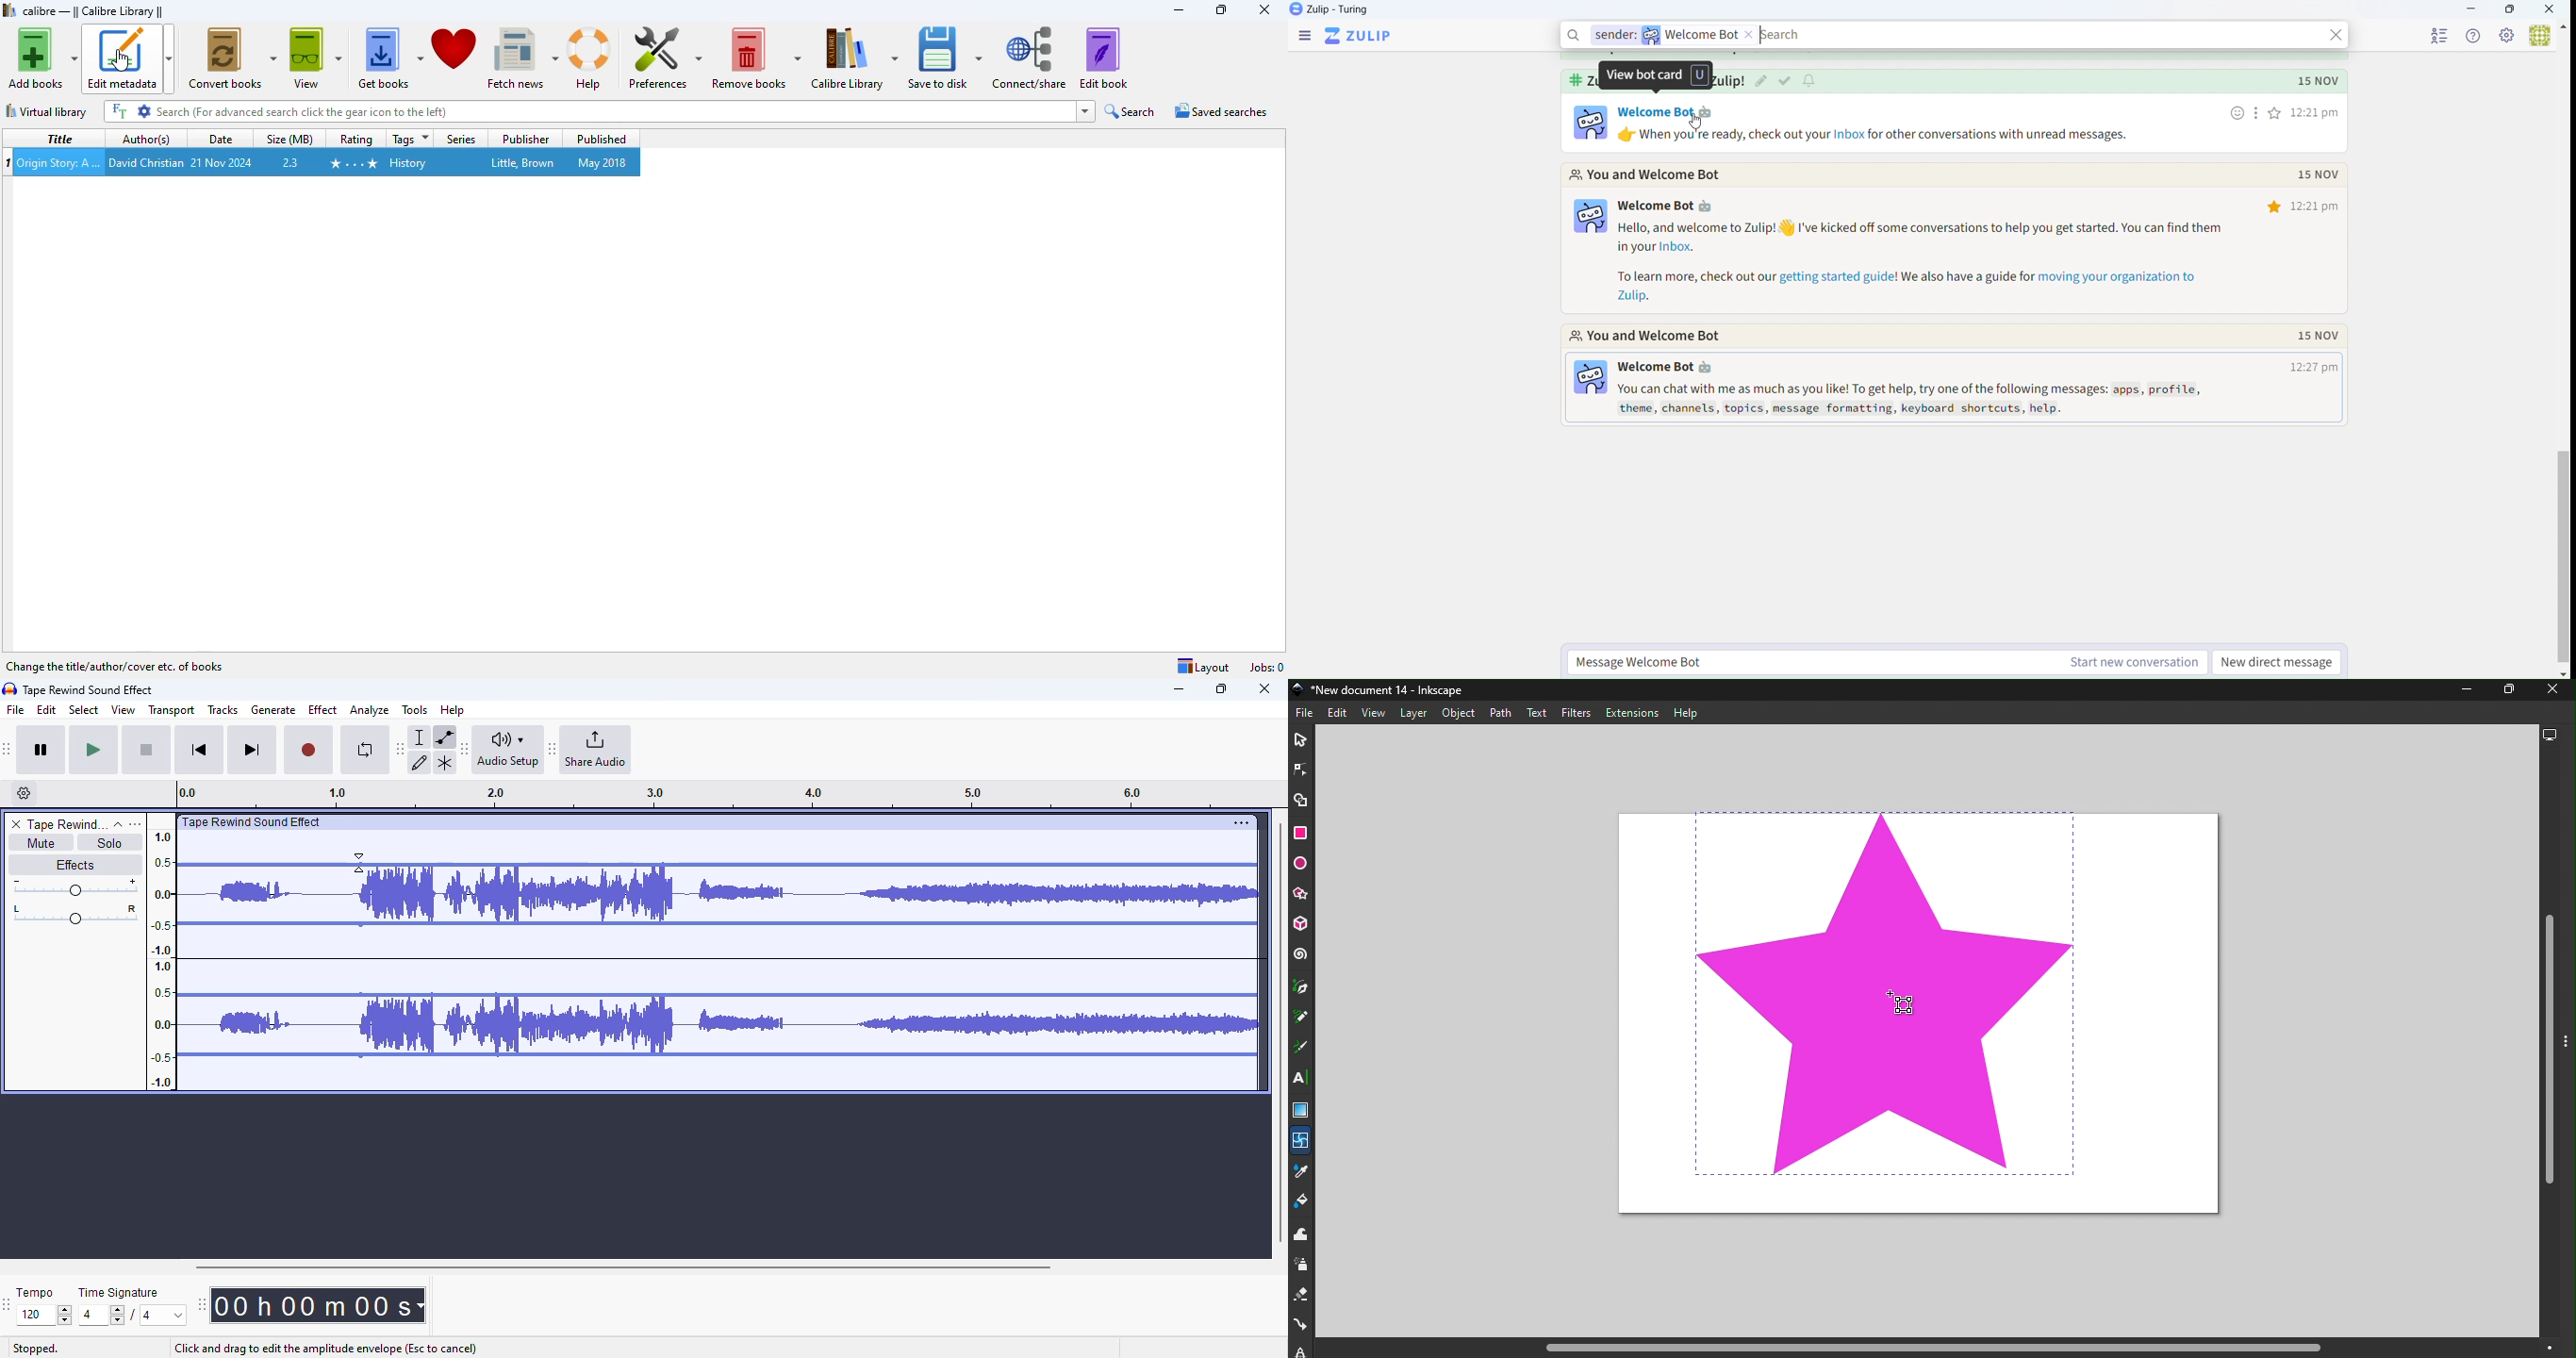 The image size is (2576, 1372). What do you see at coordinates (2477, 36) in the screenshot?
I see `Help` at bounding box center [2477, 36].